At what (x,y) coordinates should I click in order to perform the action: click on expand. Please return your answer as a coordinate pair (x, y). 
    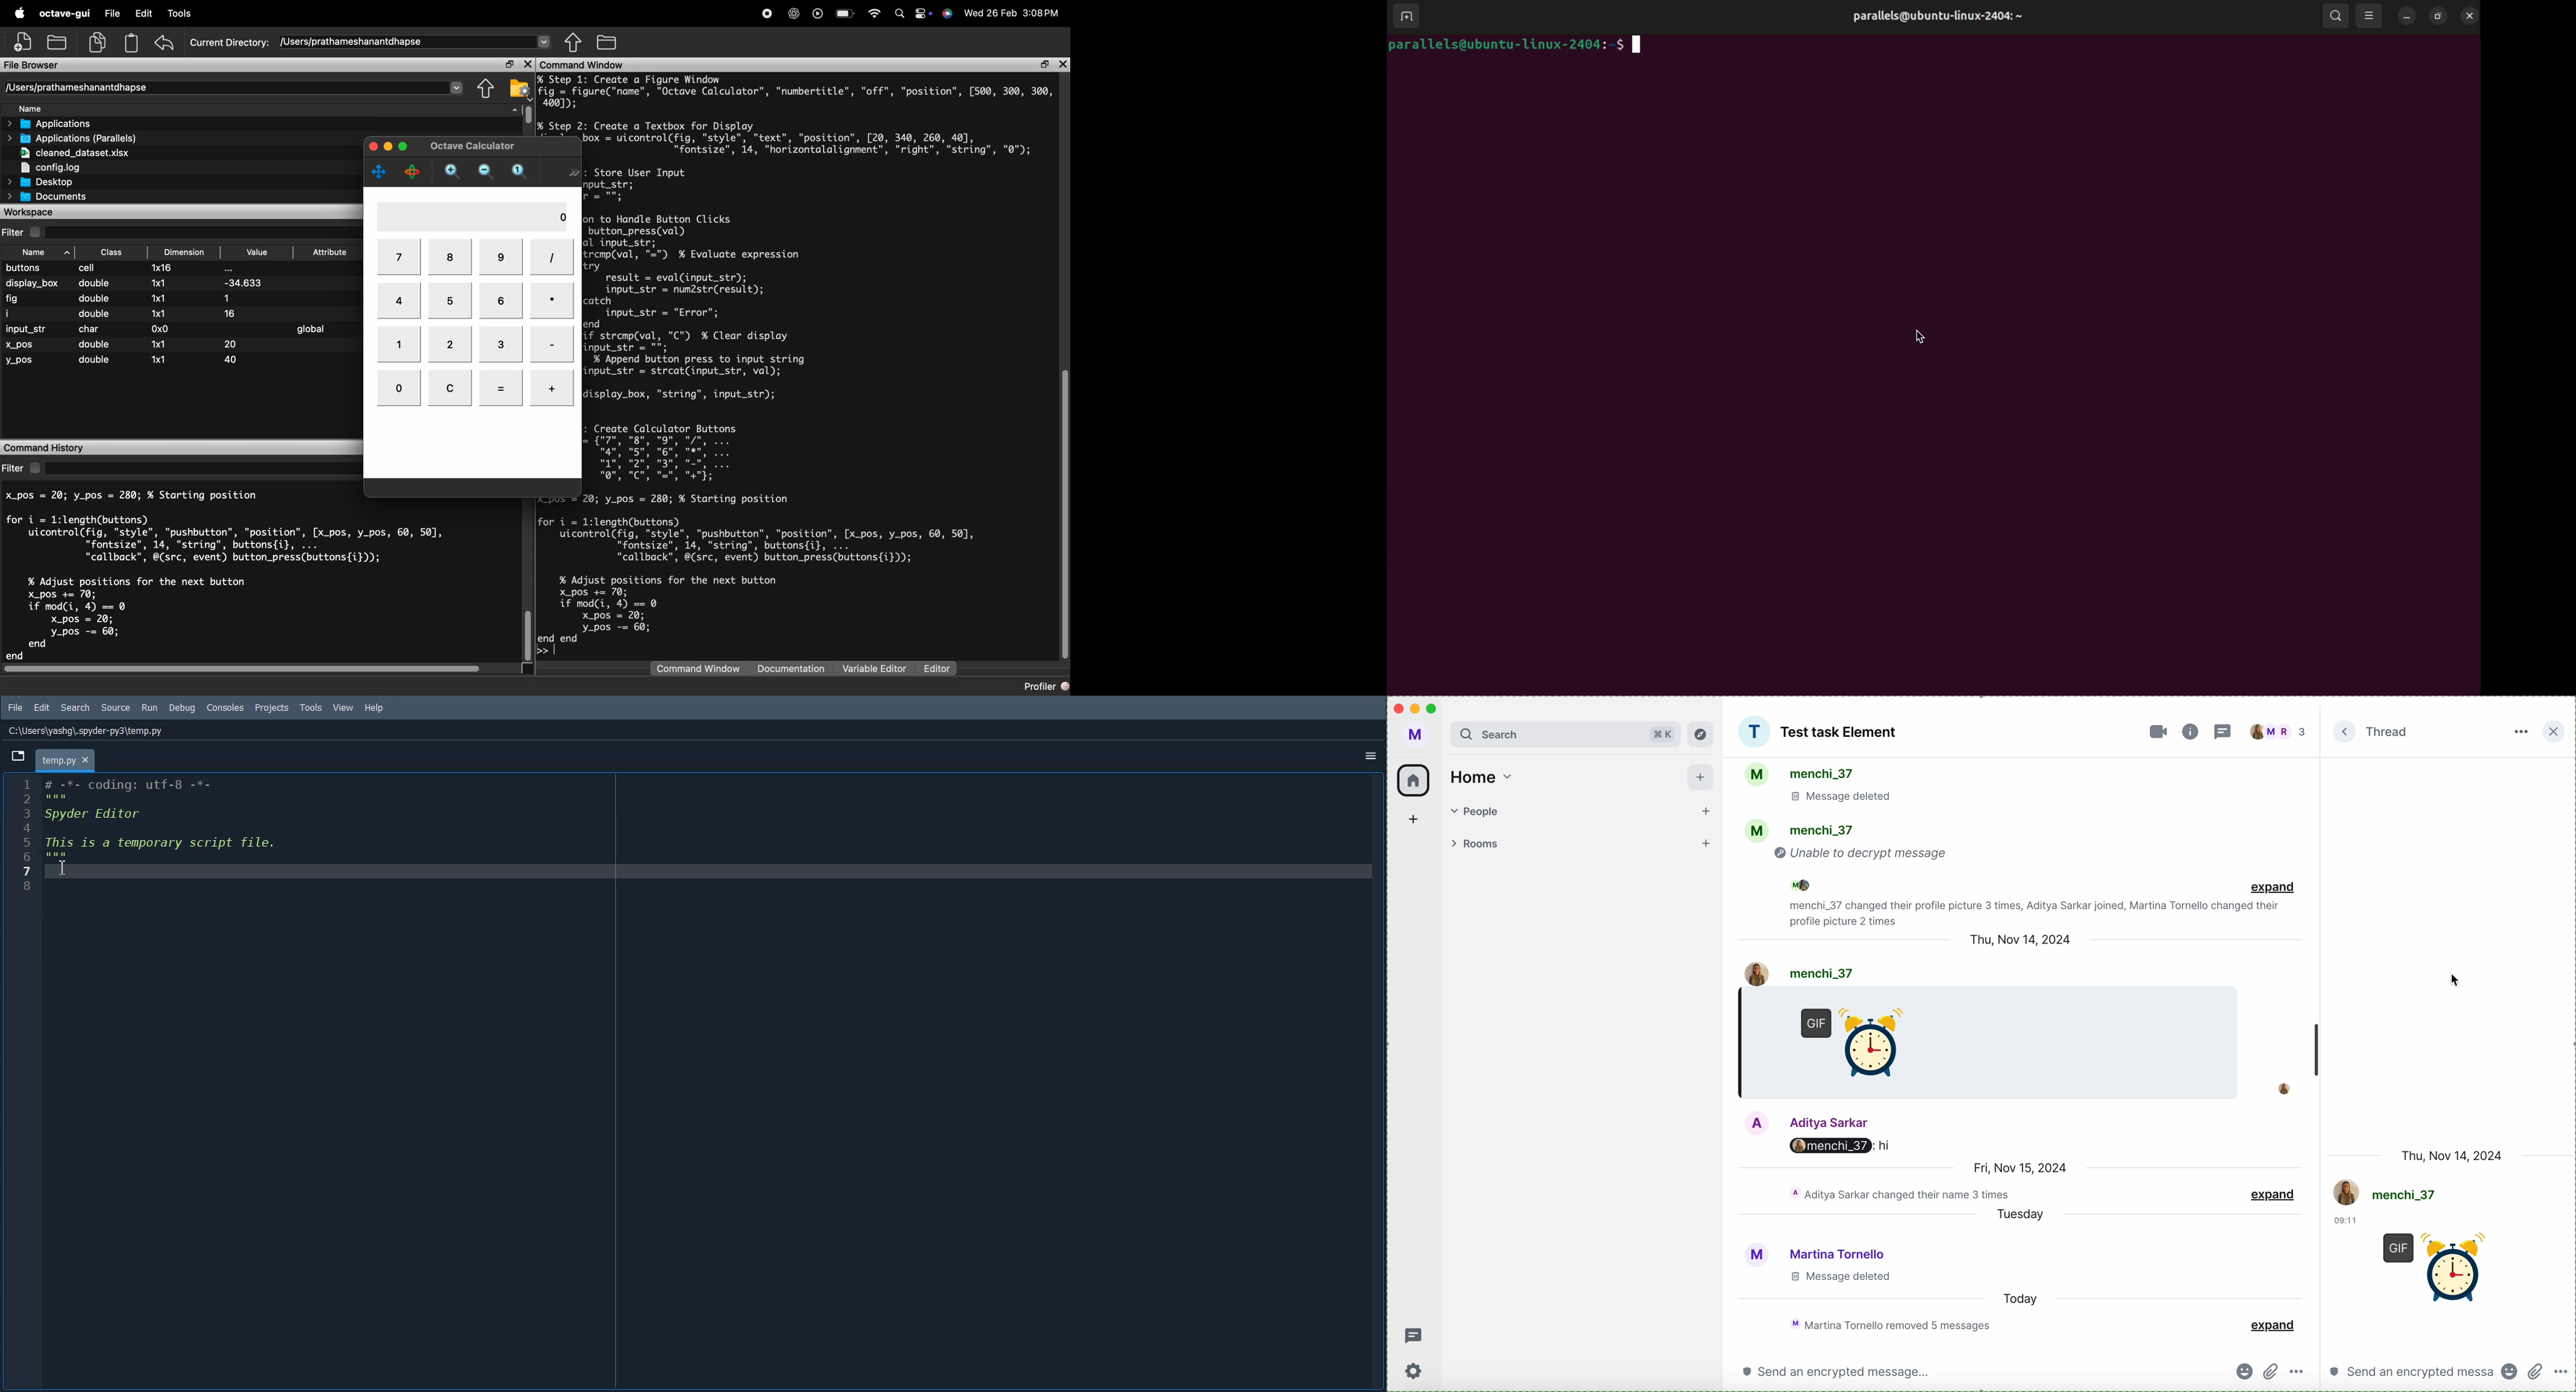
    Looking at the image, I should click on (2275, 1192).